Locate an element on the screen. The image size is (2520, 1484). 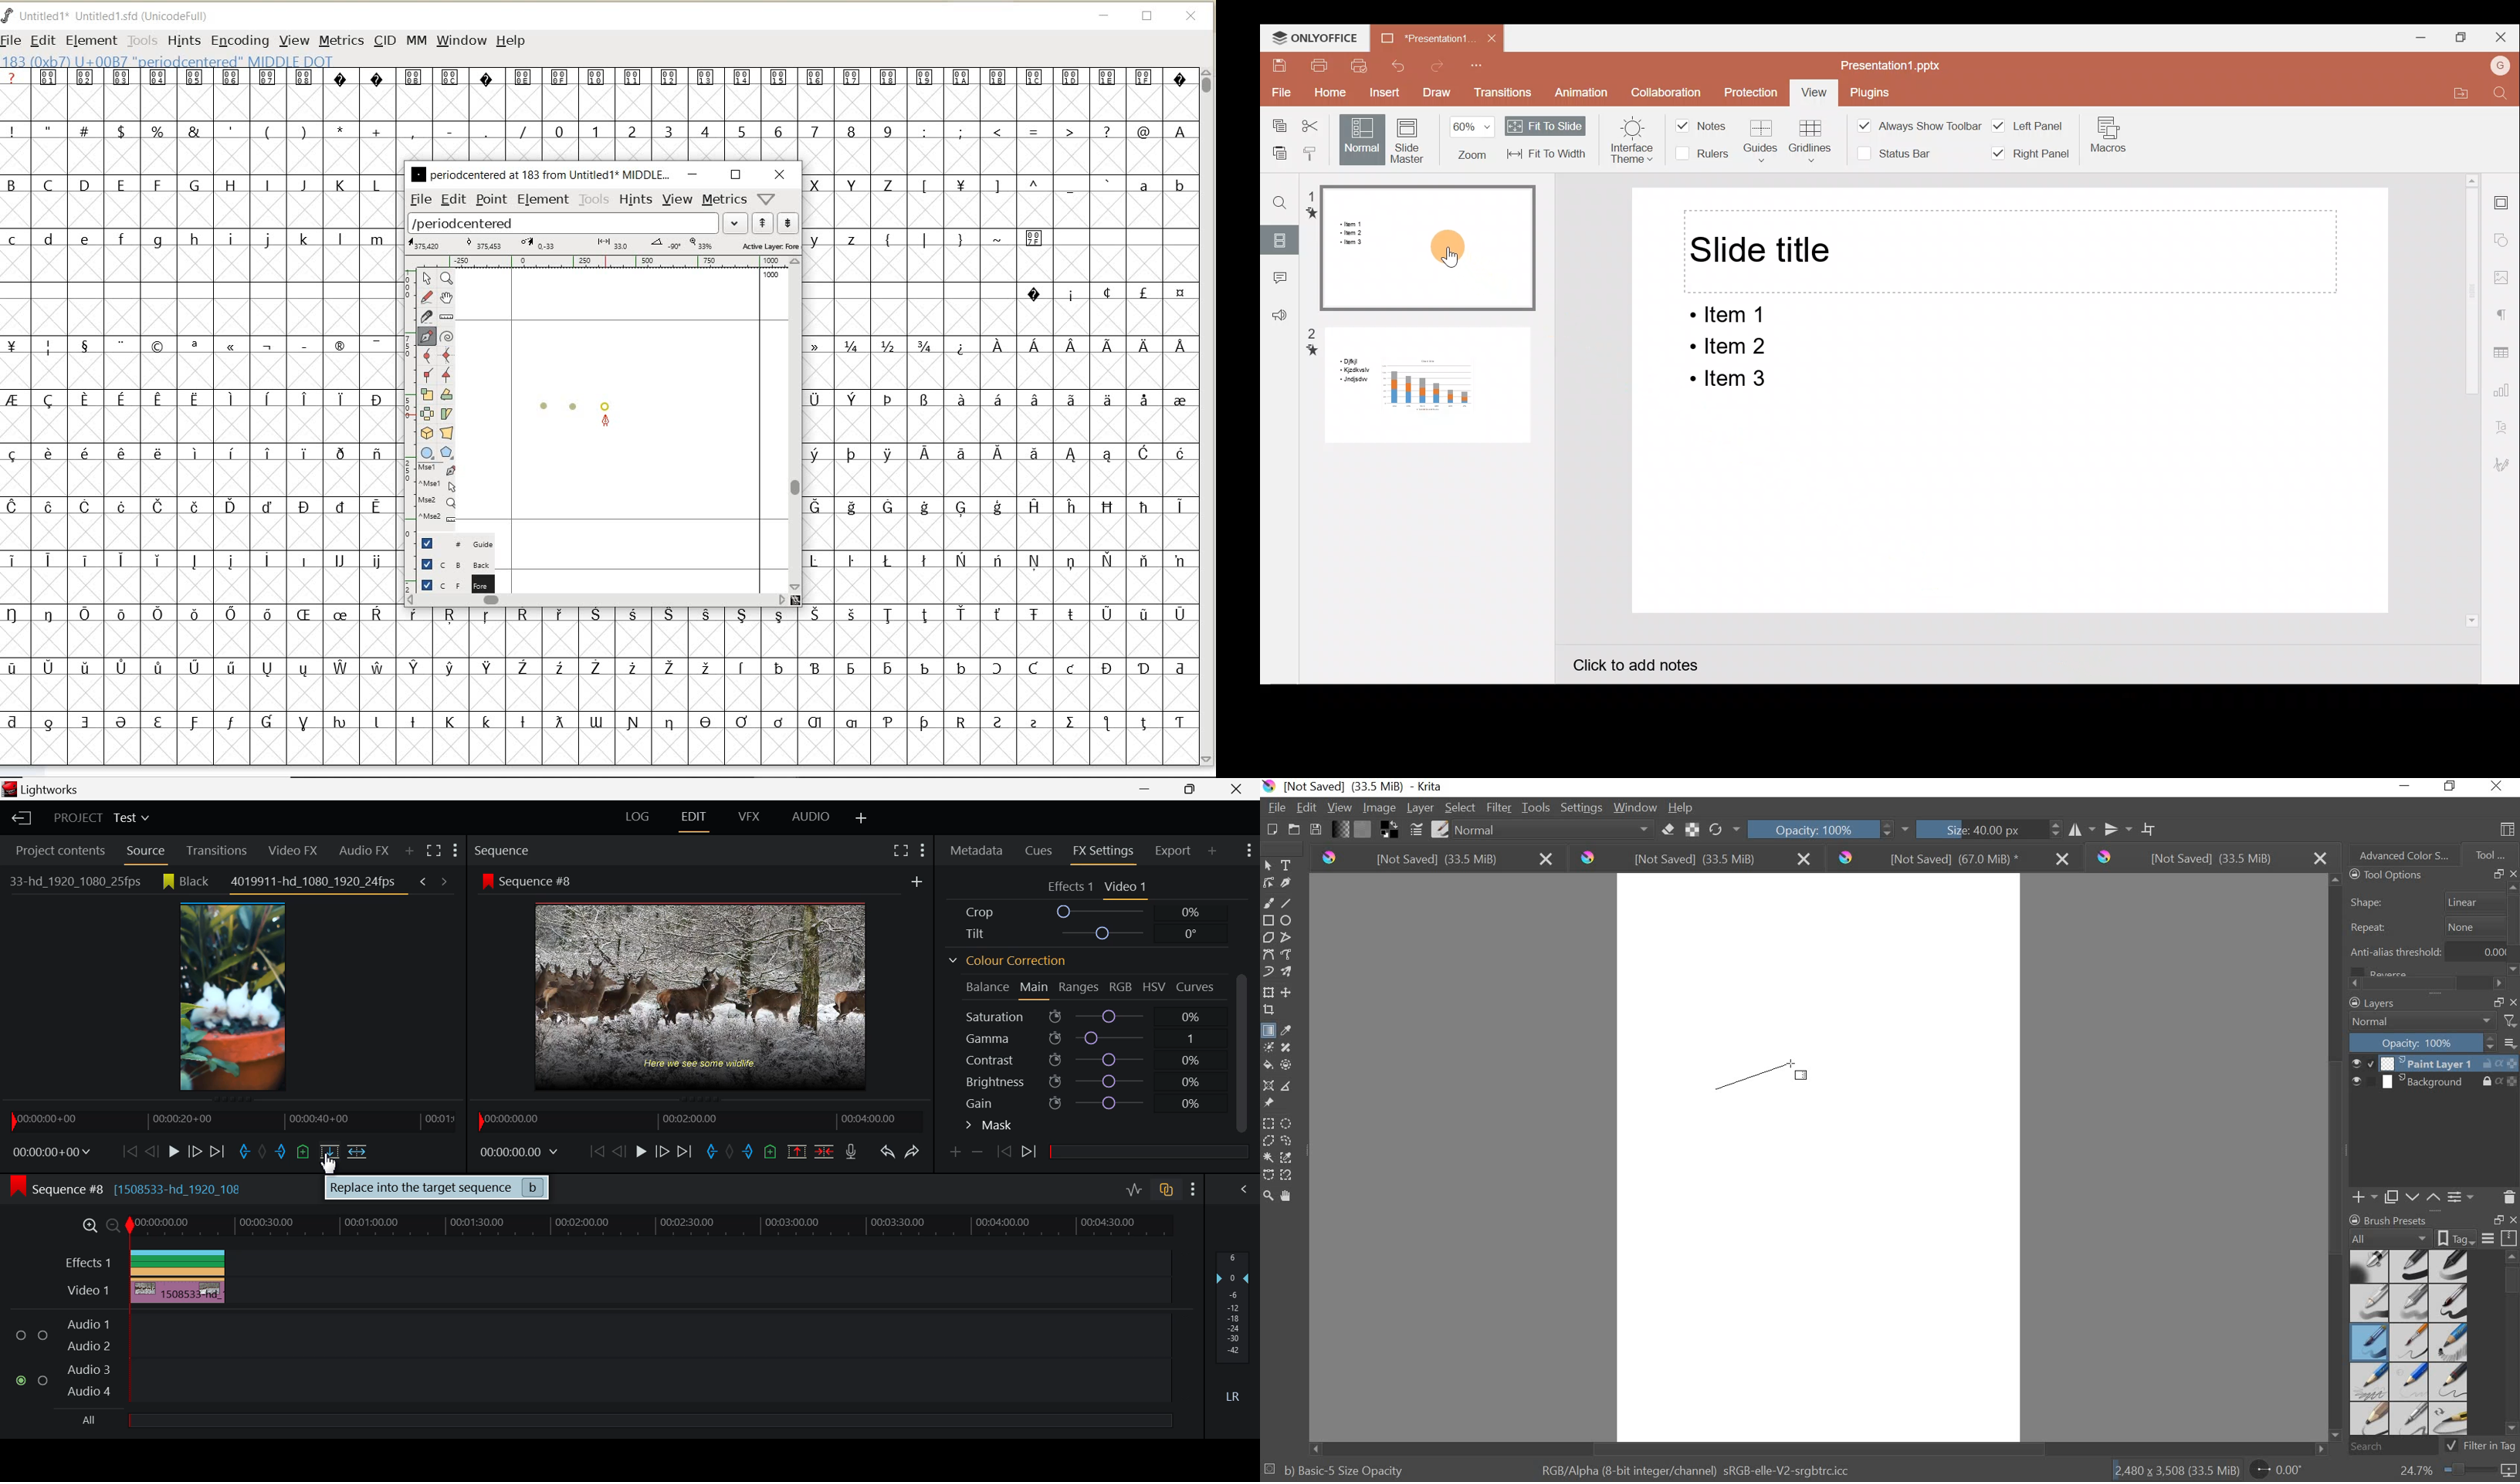
change whether spiro is active or not is located at coordinates (447, 335).